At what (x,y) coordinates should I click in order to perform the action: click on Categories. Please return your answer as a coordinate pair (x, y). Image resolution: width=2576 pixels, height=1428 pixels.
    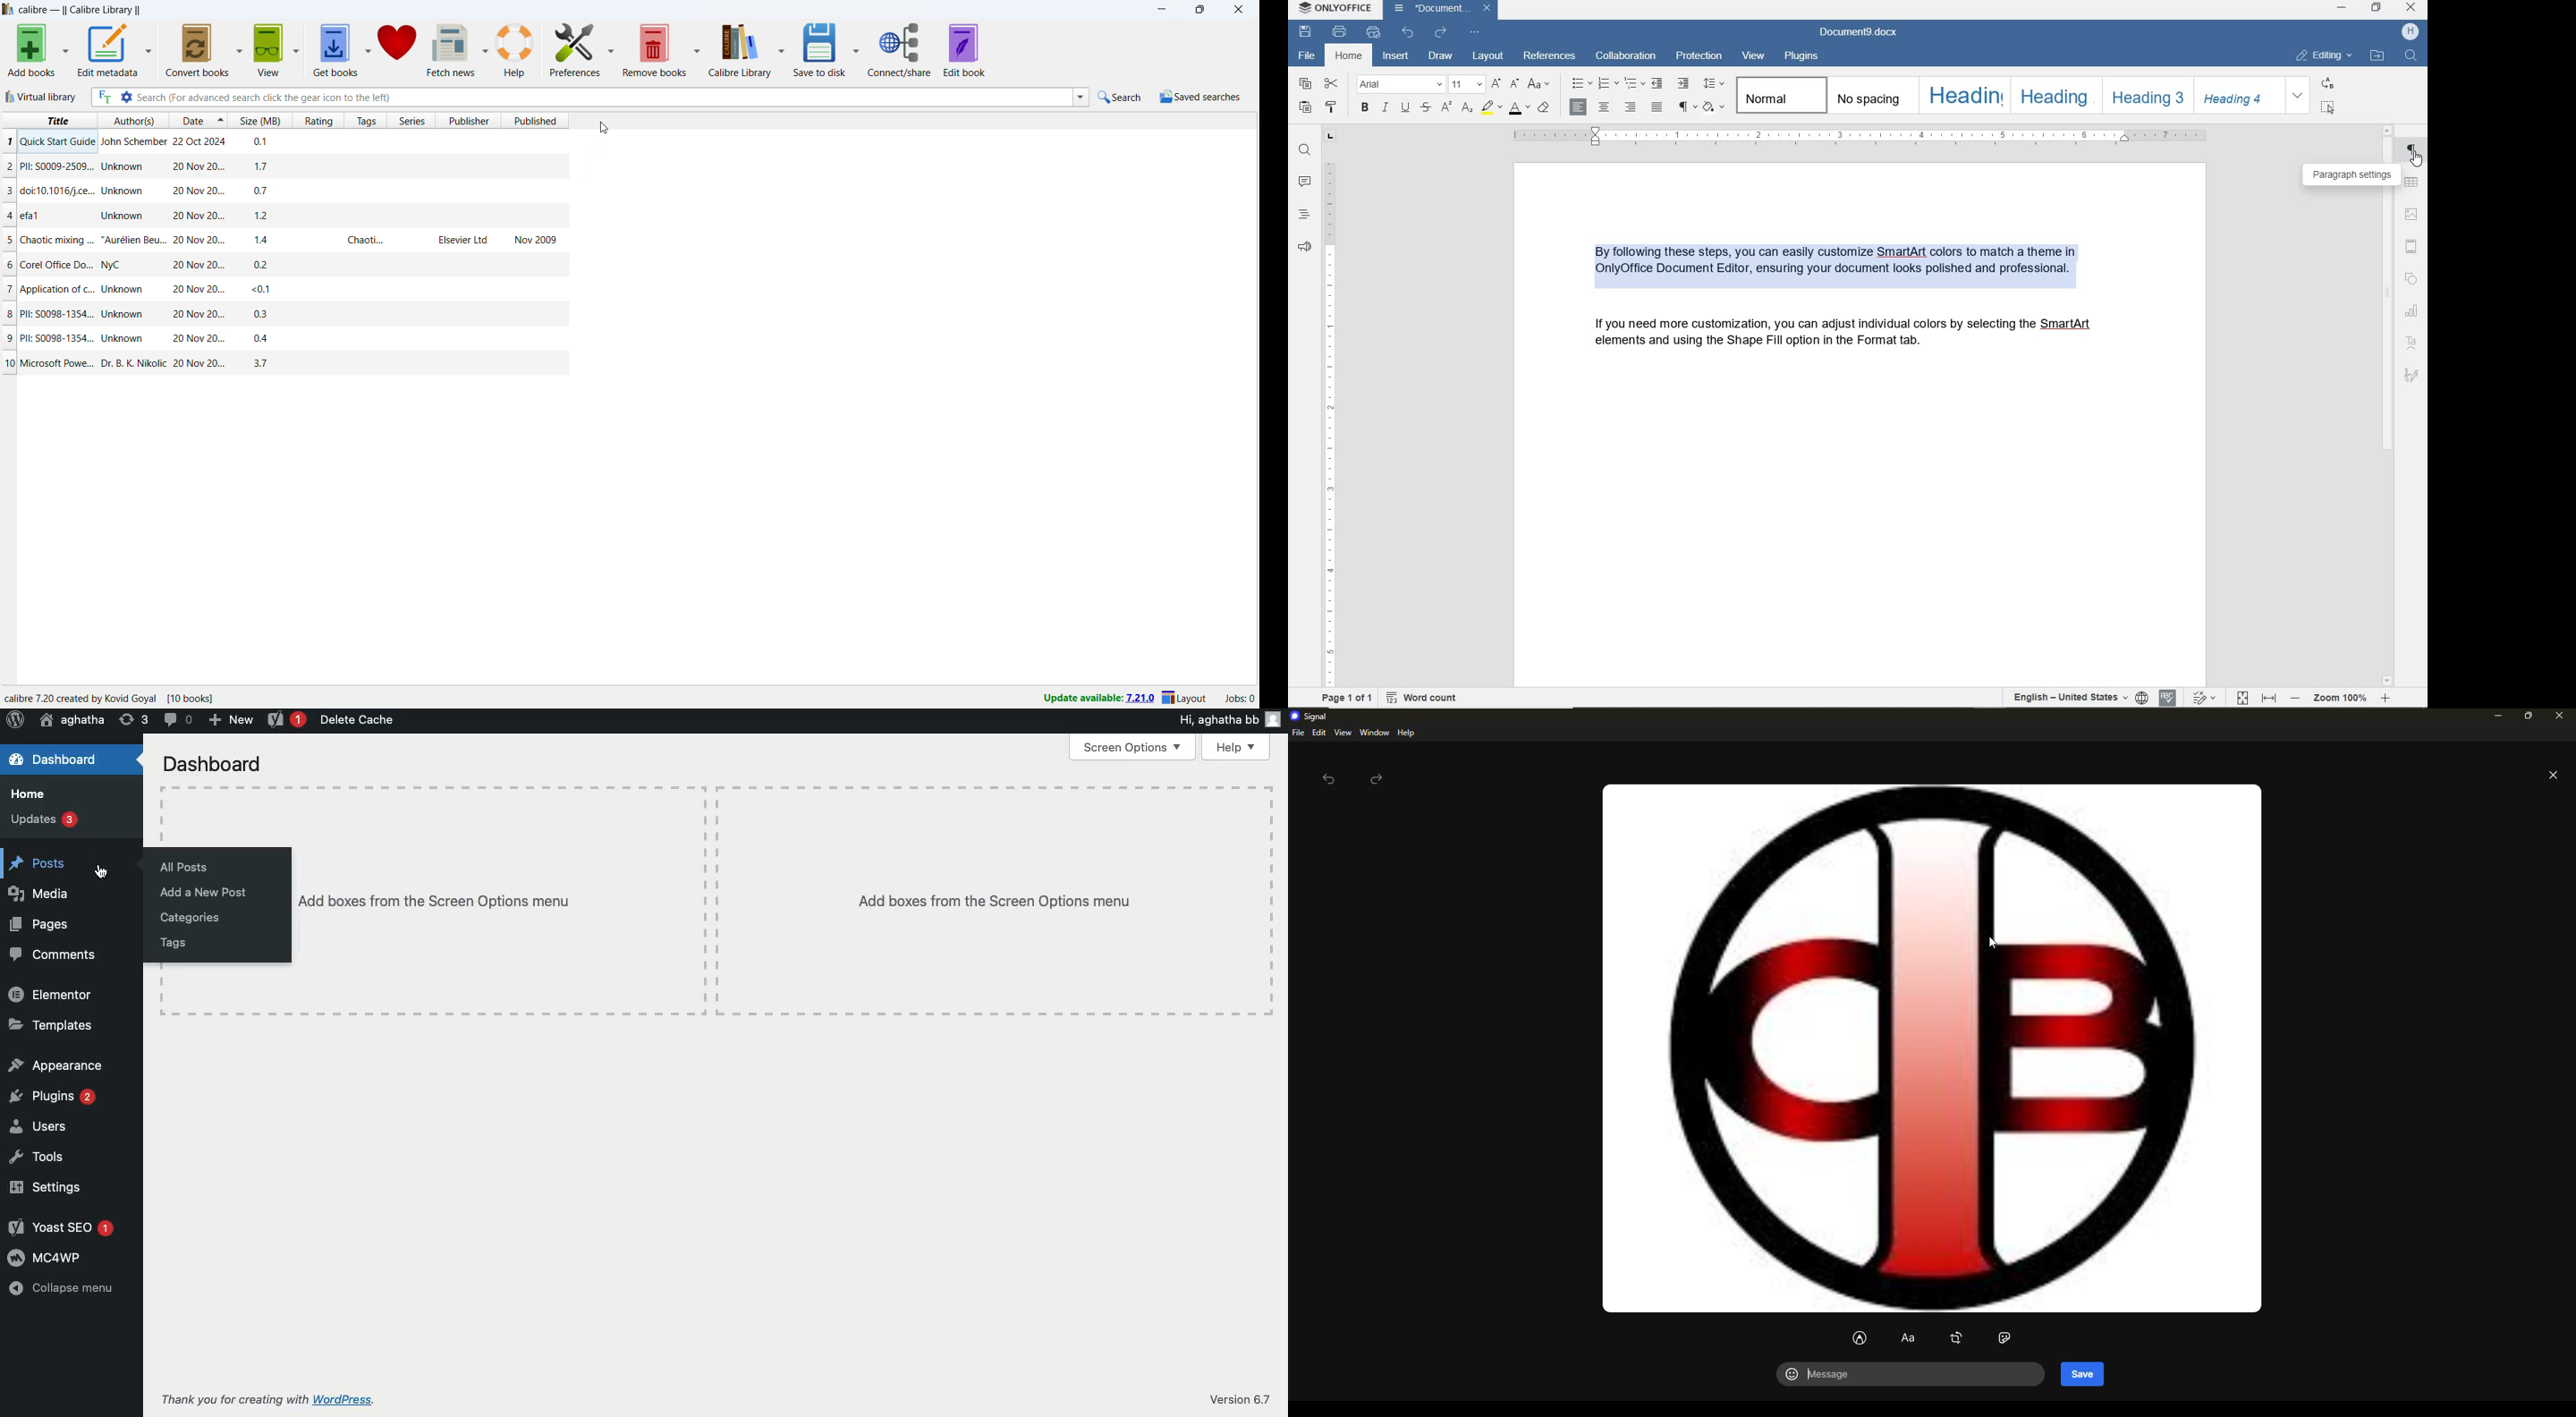
    Looking at the image, I should click on (186, 917).